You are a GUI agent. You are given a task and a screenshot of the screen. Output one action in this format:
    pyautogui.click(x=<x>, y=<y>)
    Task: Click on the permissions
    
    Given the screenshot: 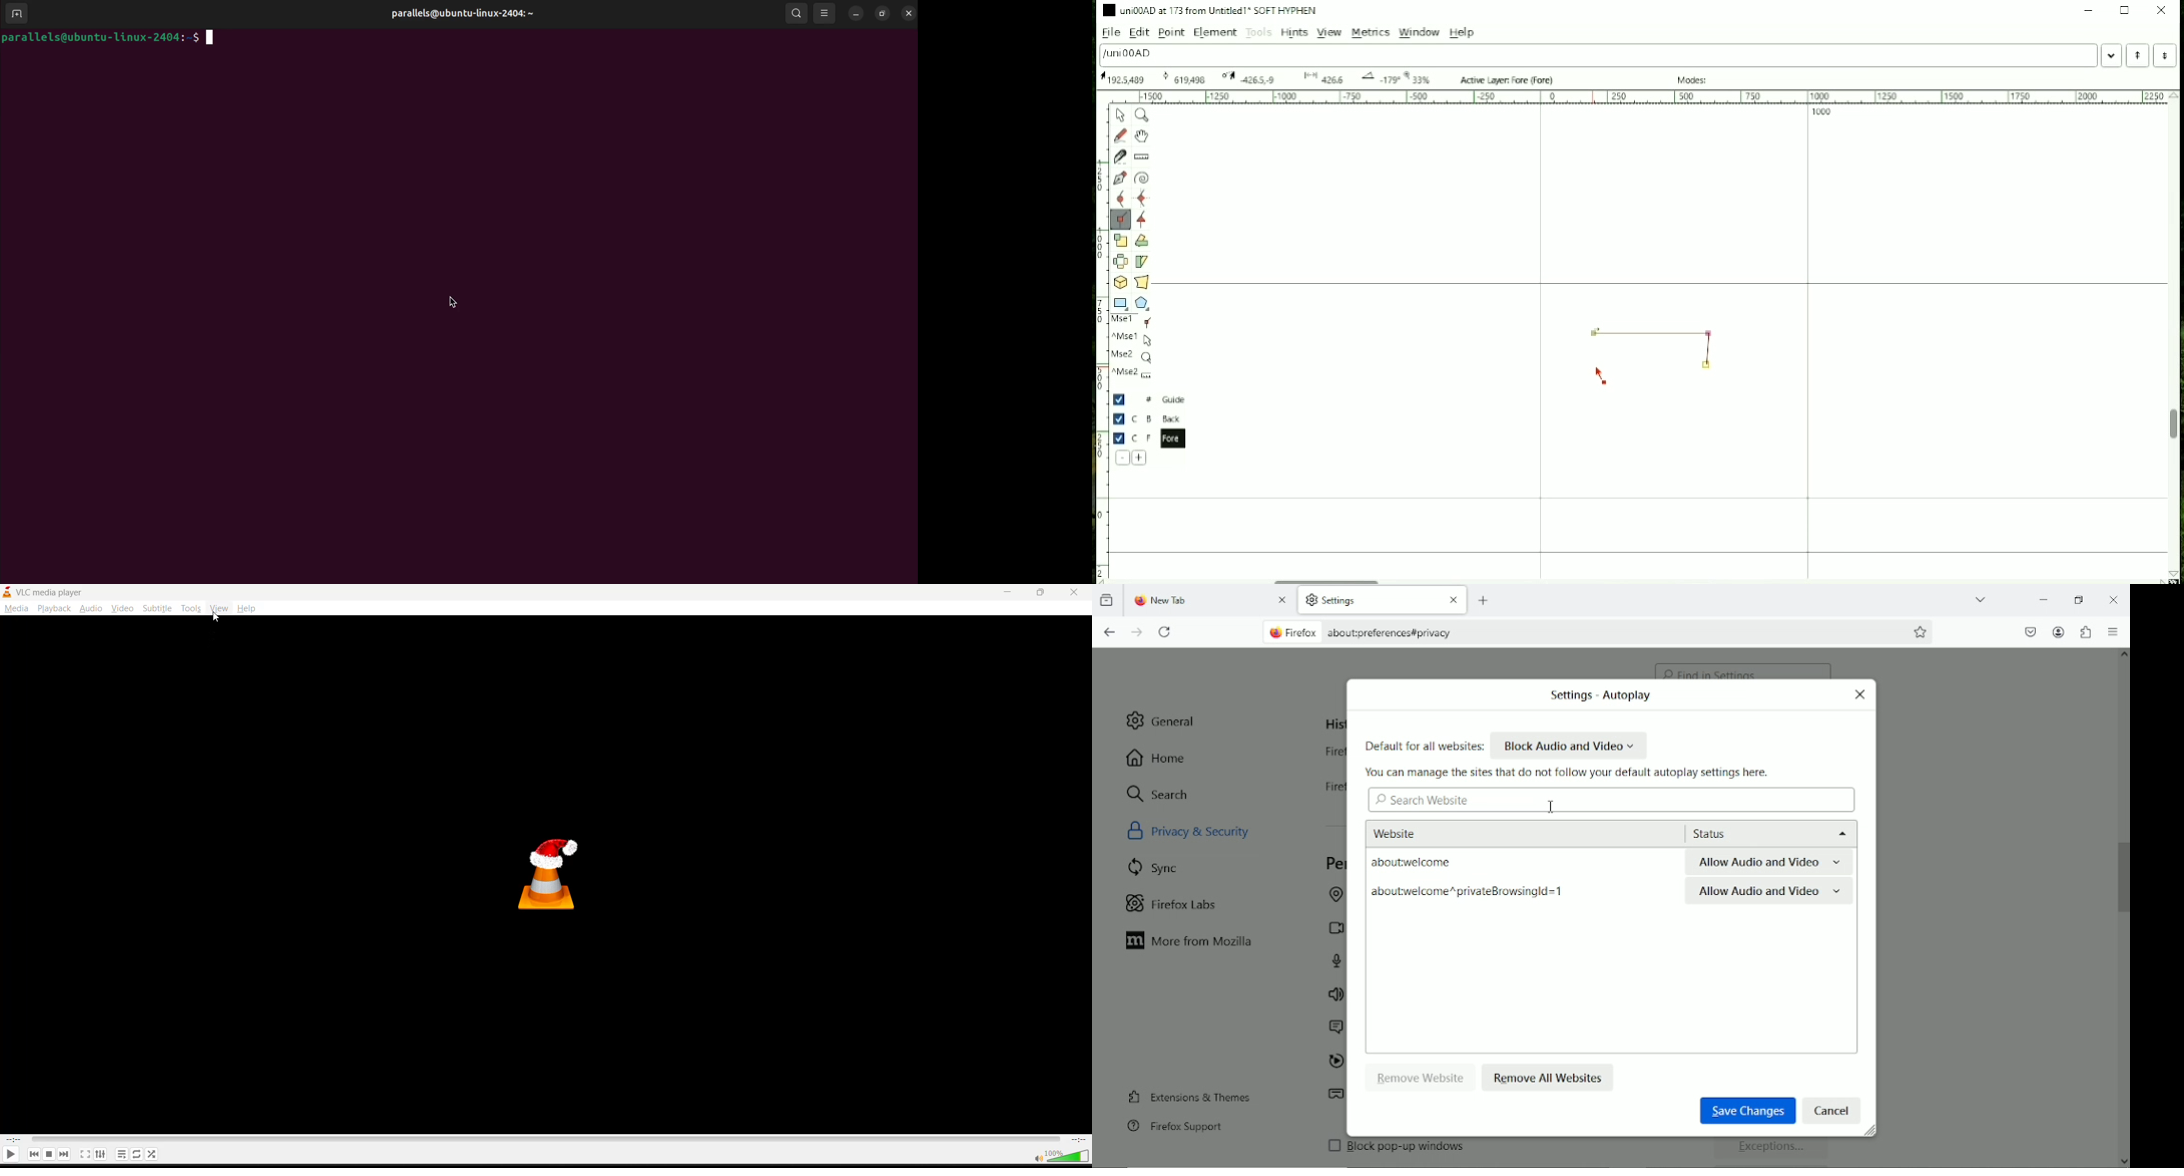 What is the action you would take?
    pyautogui.click(x=1335, y=864)
    